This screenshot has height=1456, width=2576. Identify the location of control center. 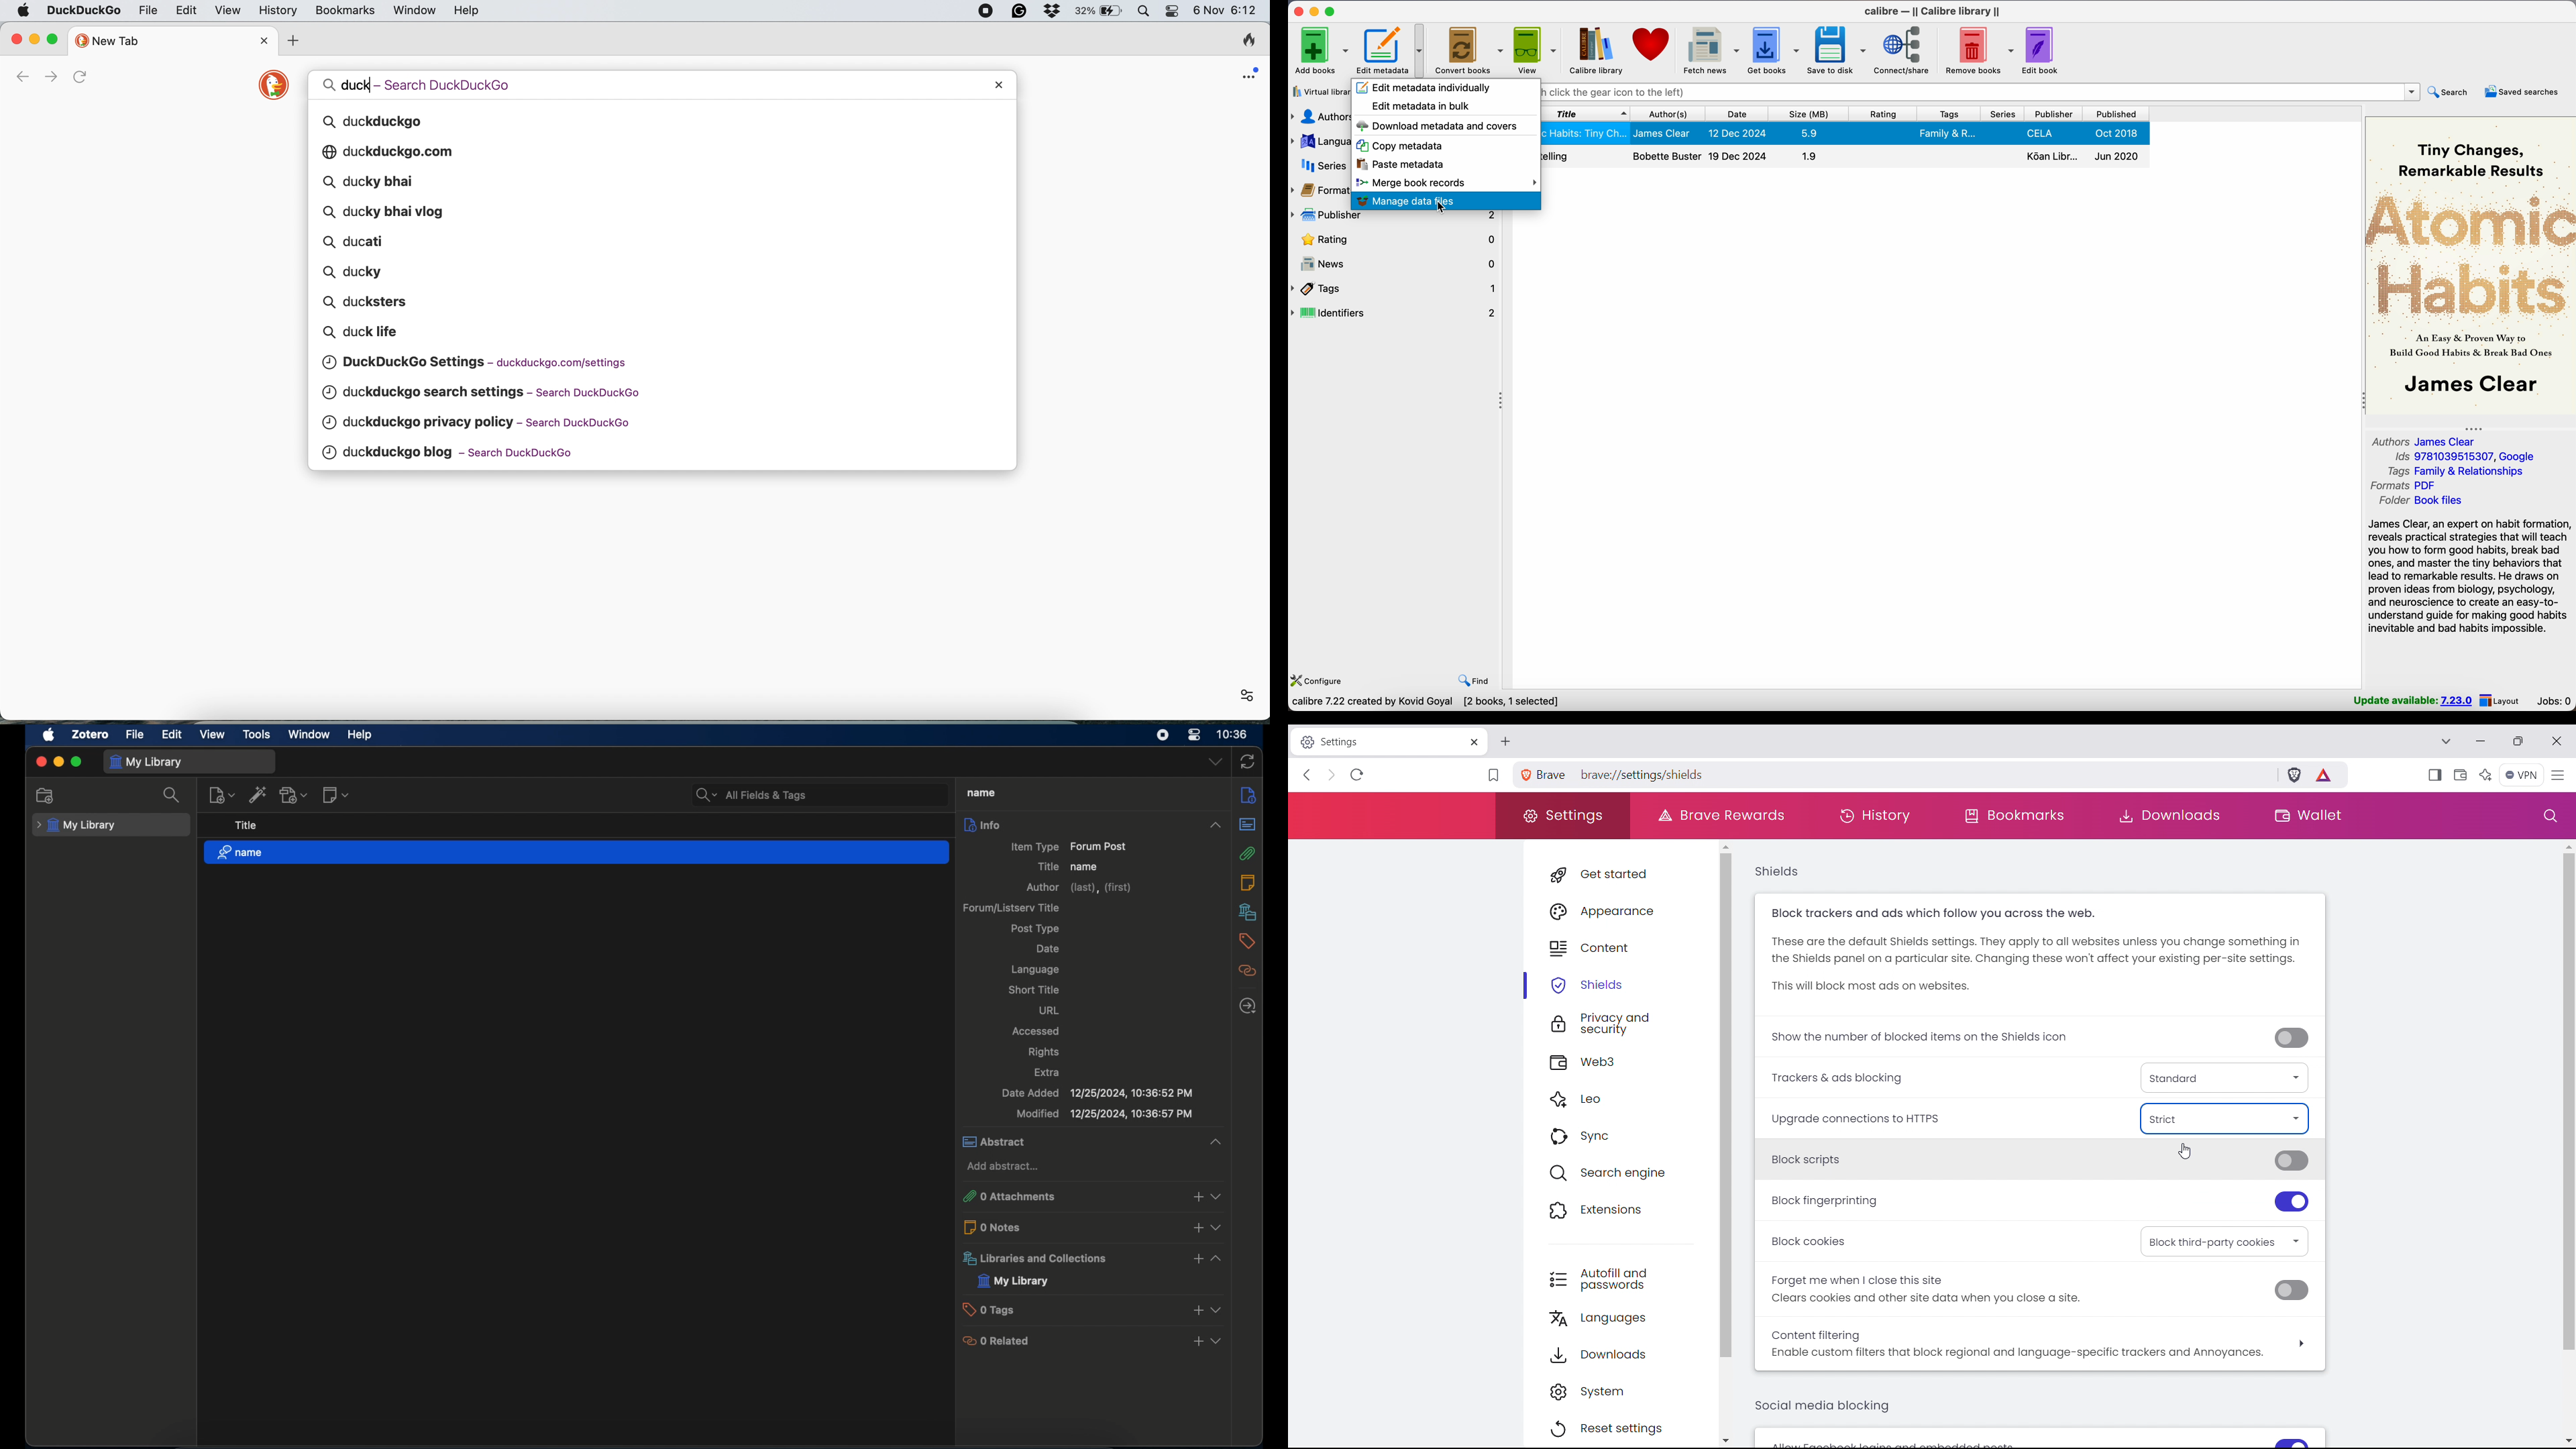
(1173, 12).